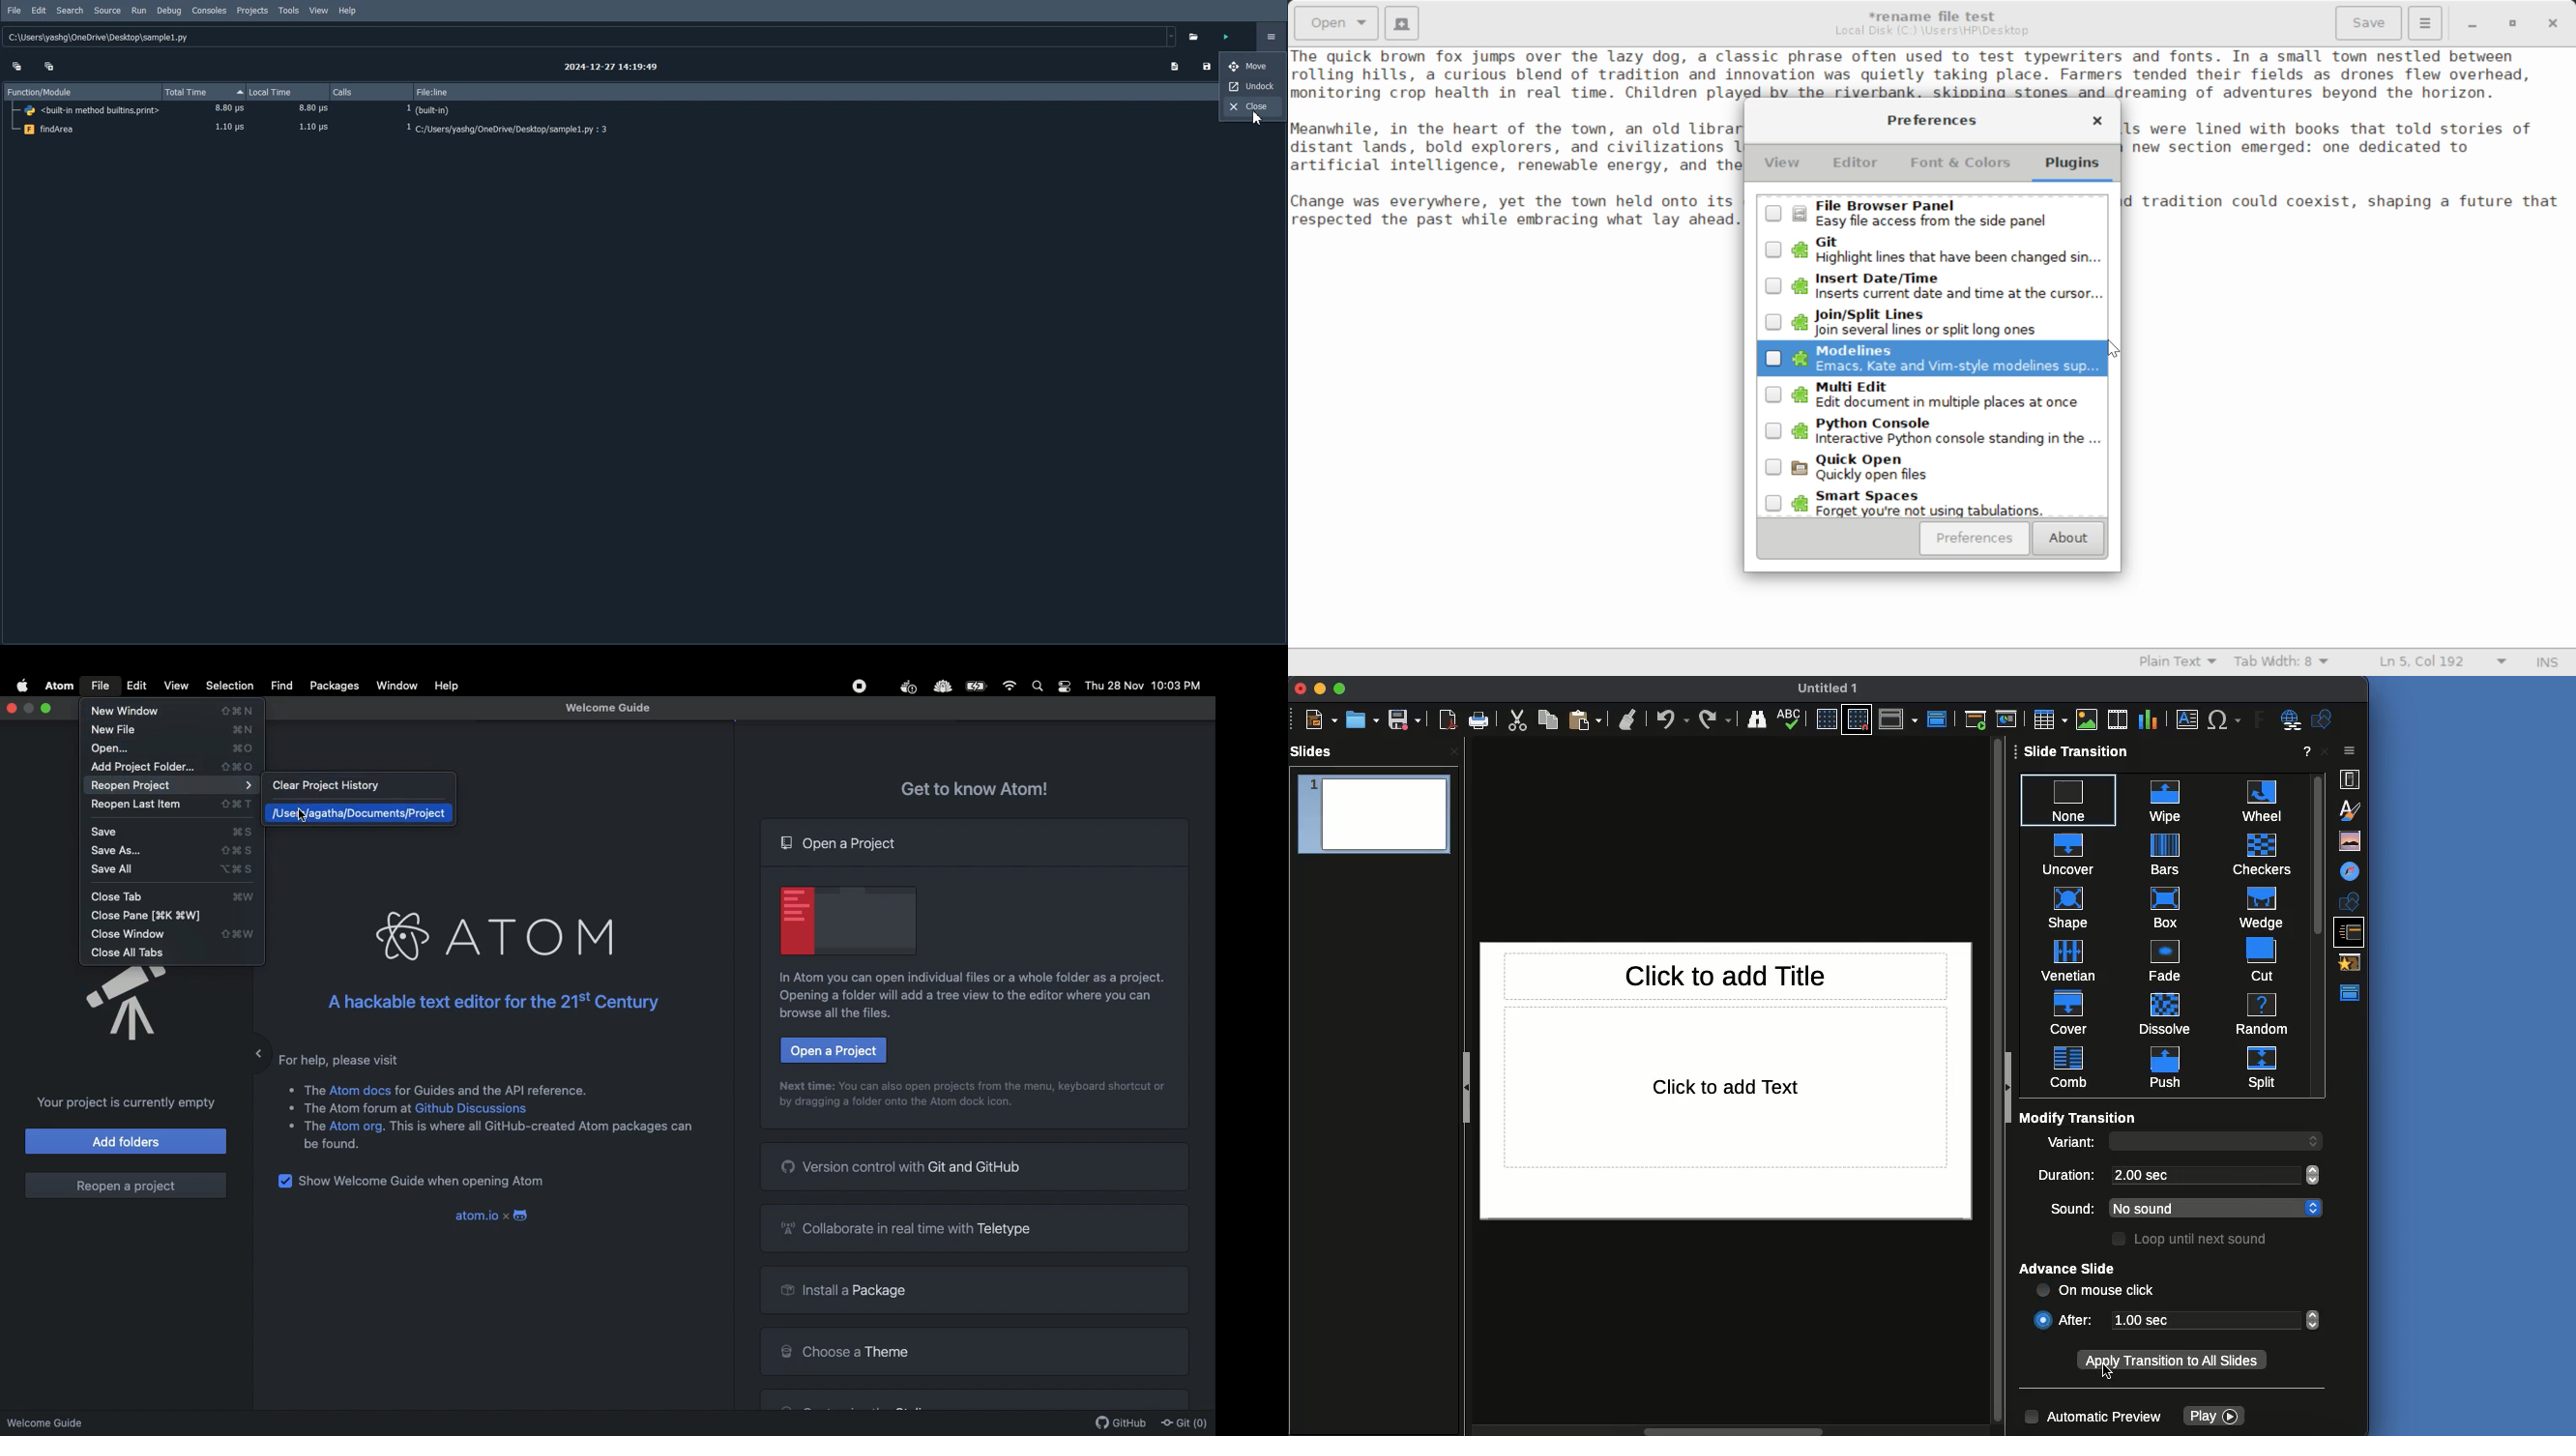 The height and width of the screenshot is (1456, 2576). I want to click on Undock, so click(1255, 86).